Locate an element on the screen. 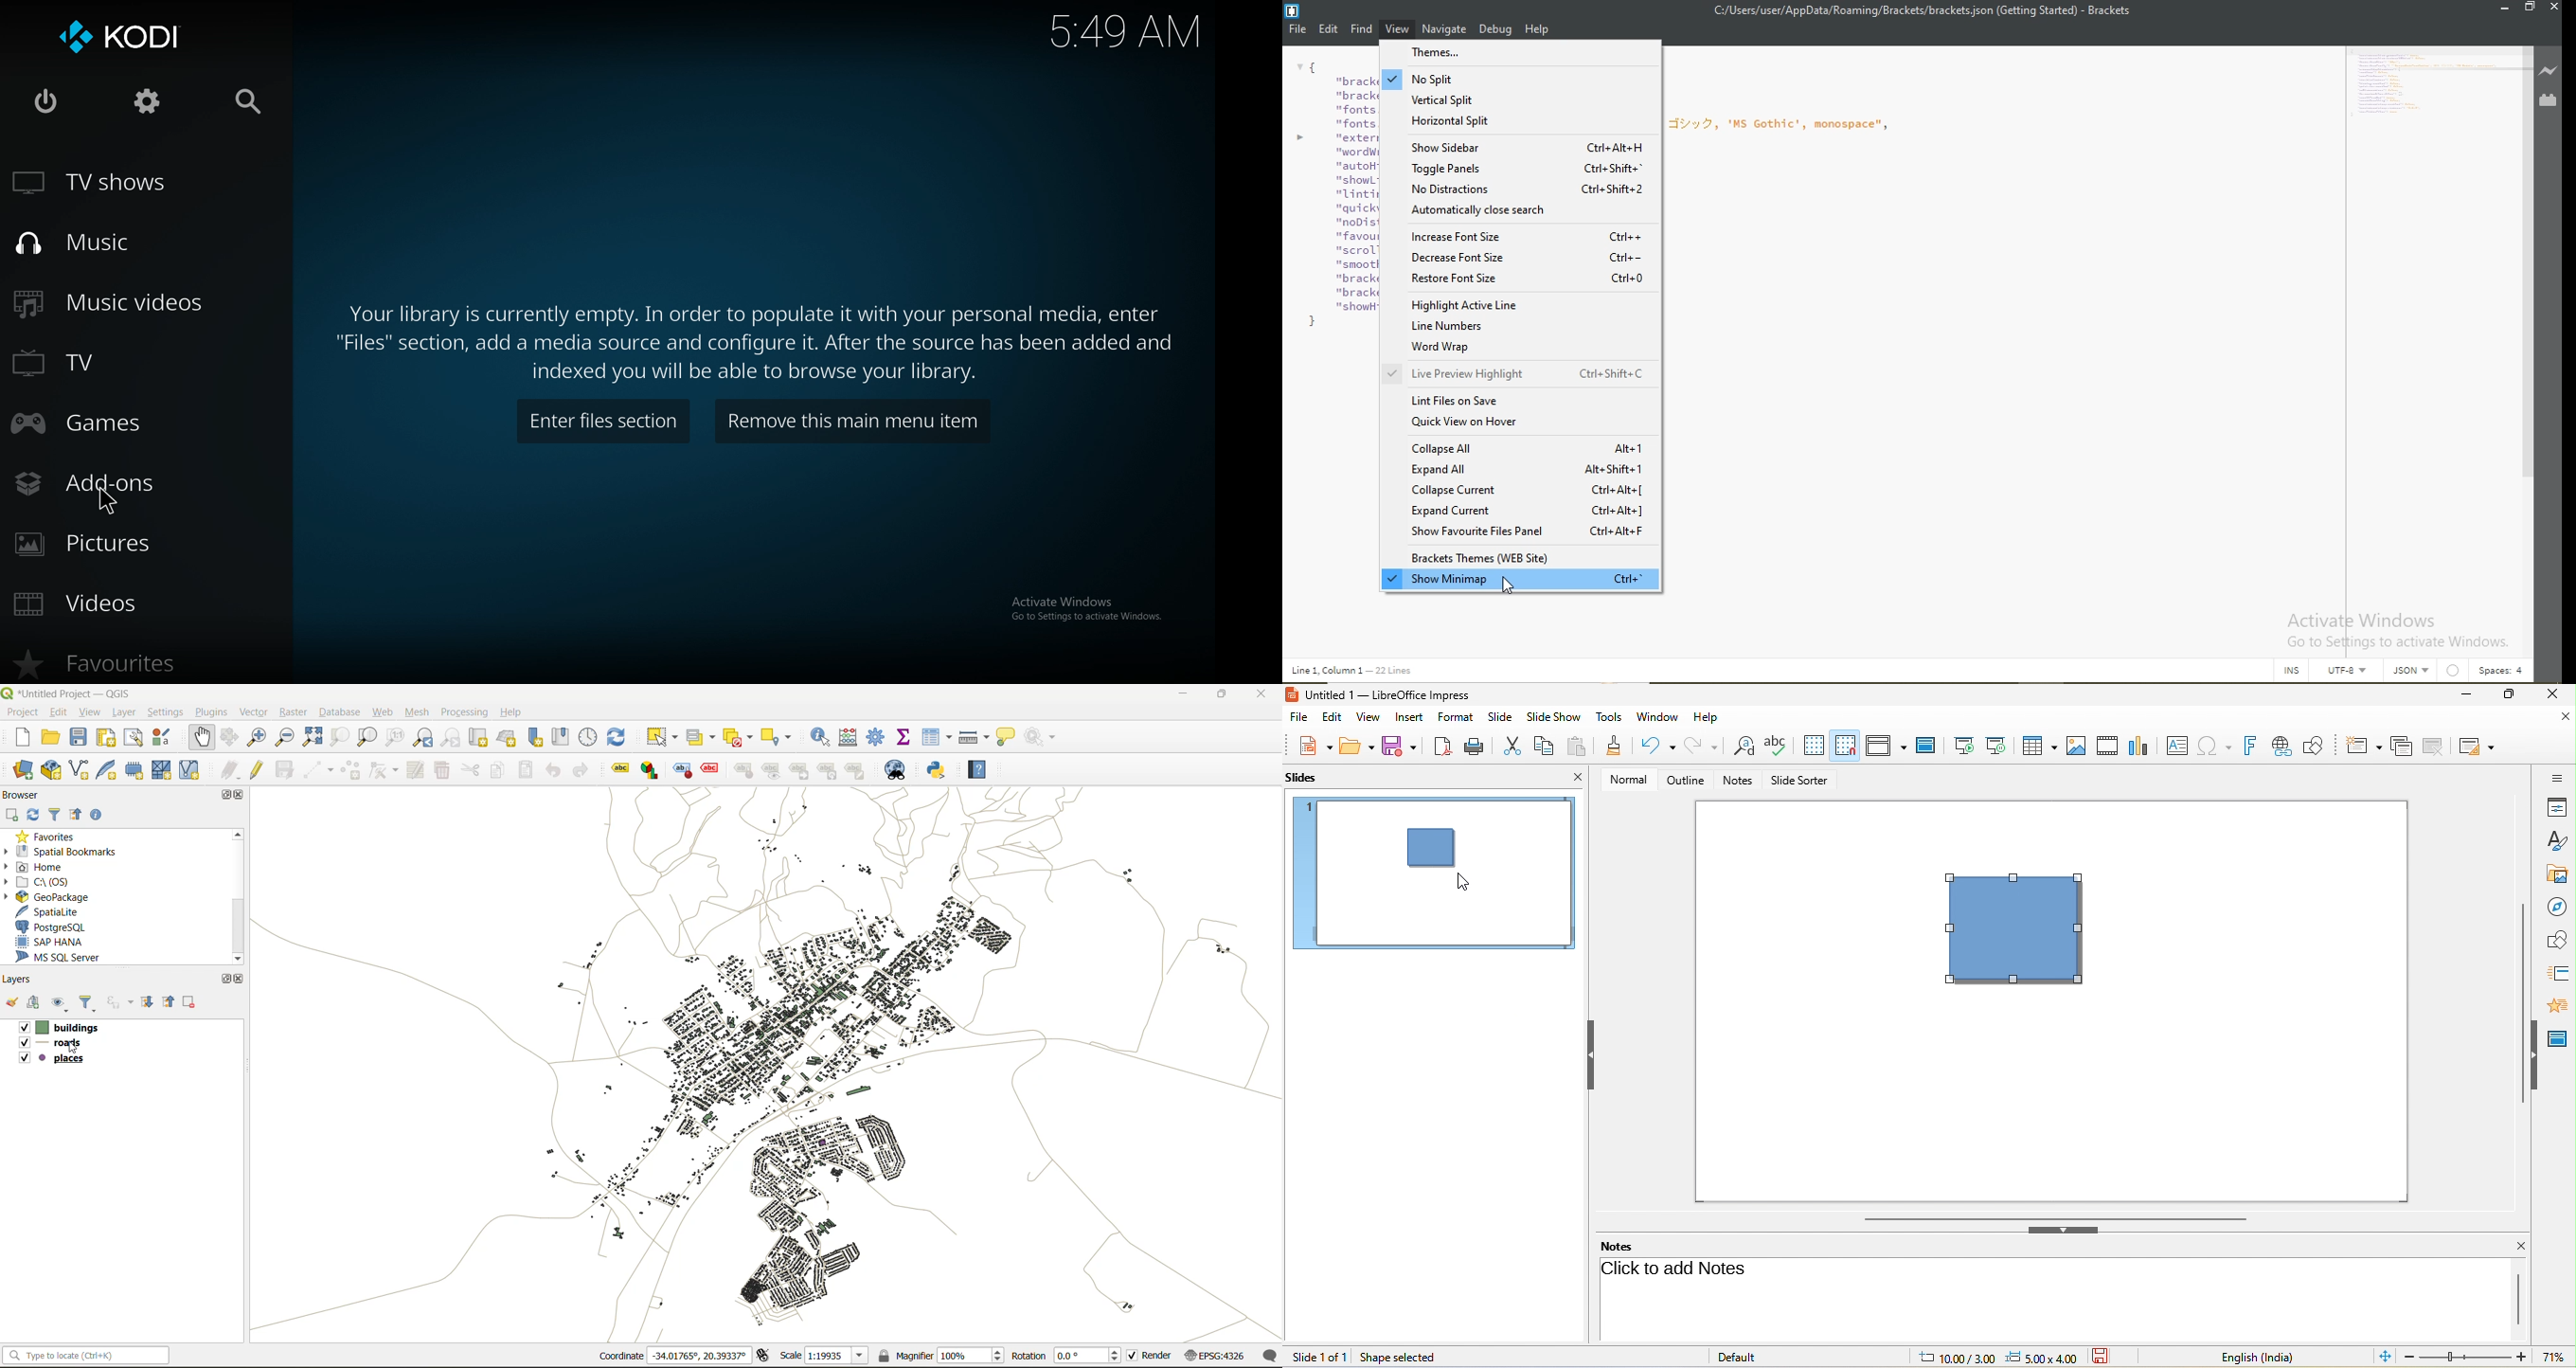 The height and width of the screenshot is (1372, 2576). restore is located at coordinates (2530, 8).